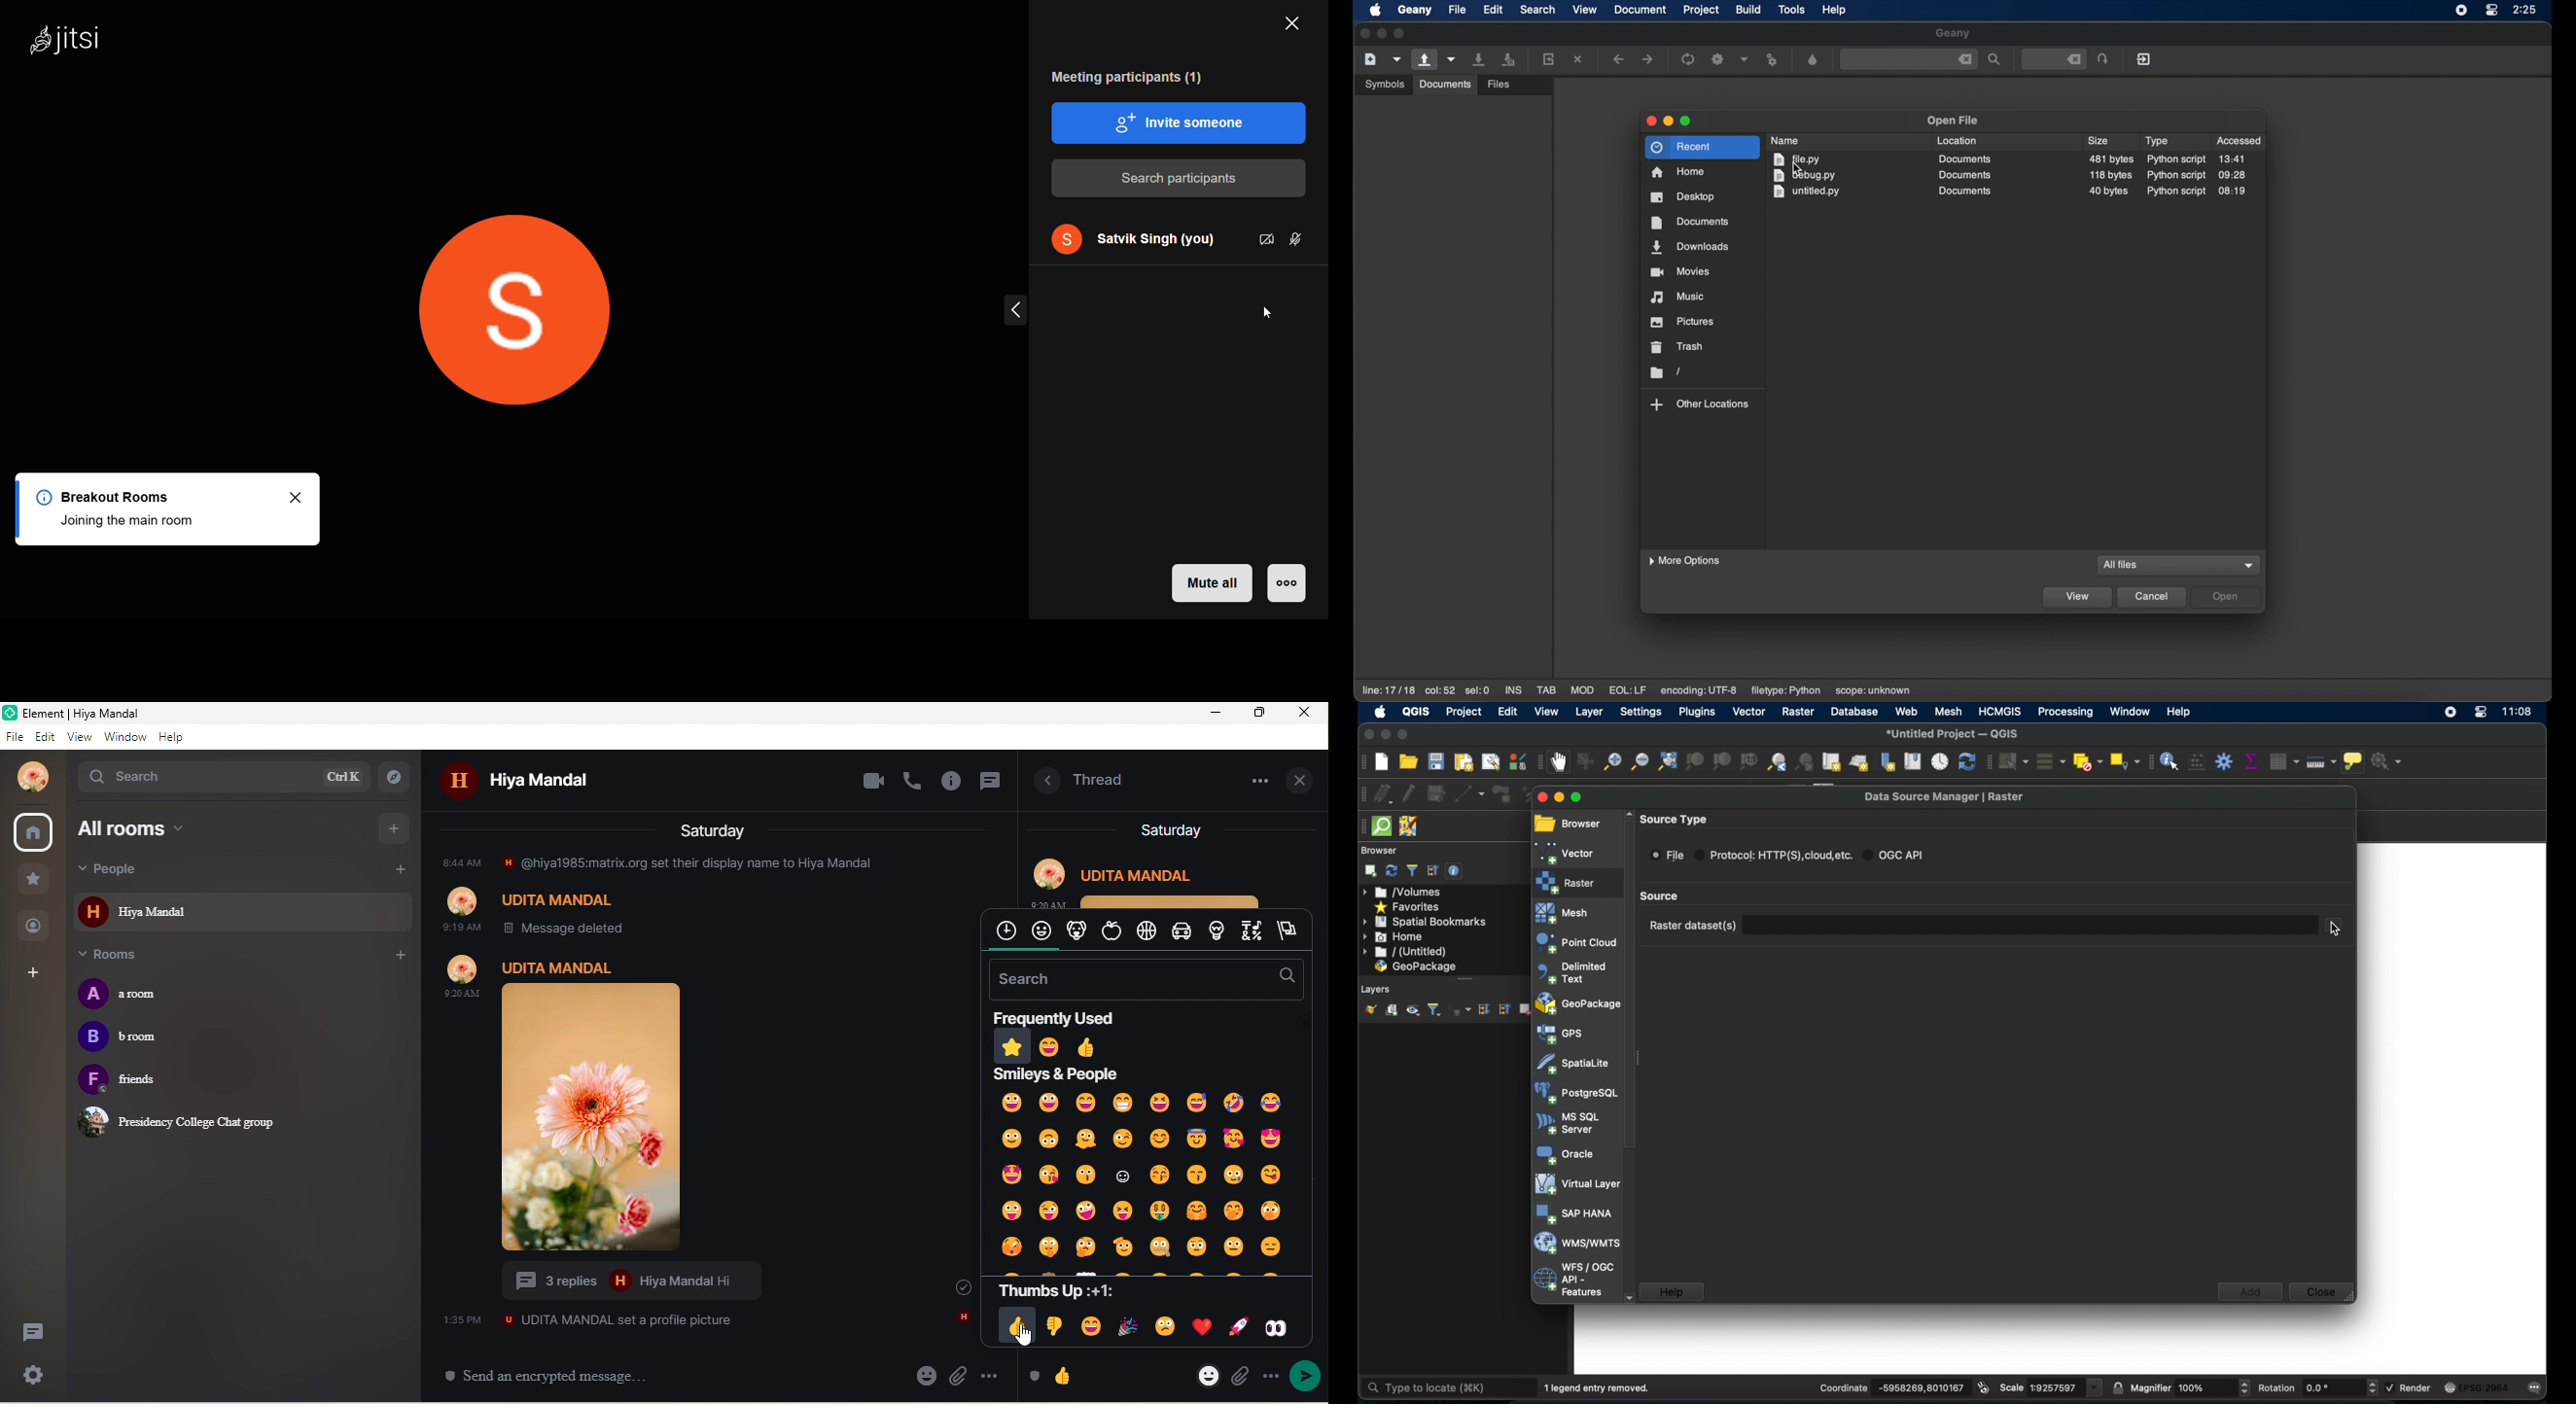  Describe the element at coordinates (1509, 60) in the screenshot. I see `save all files` at that location.